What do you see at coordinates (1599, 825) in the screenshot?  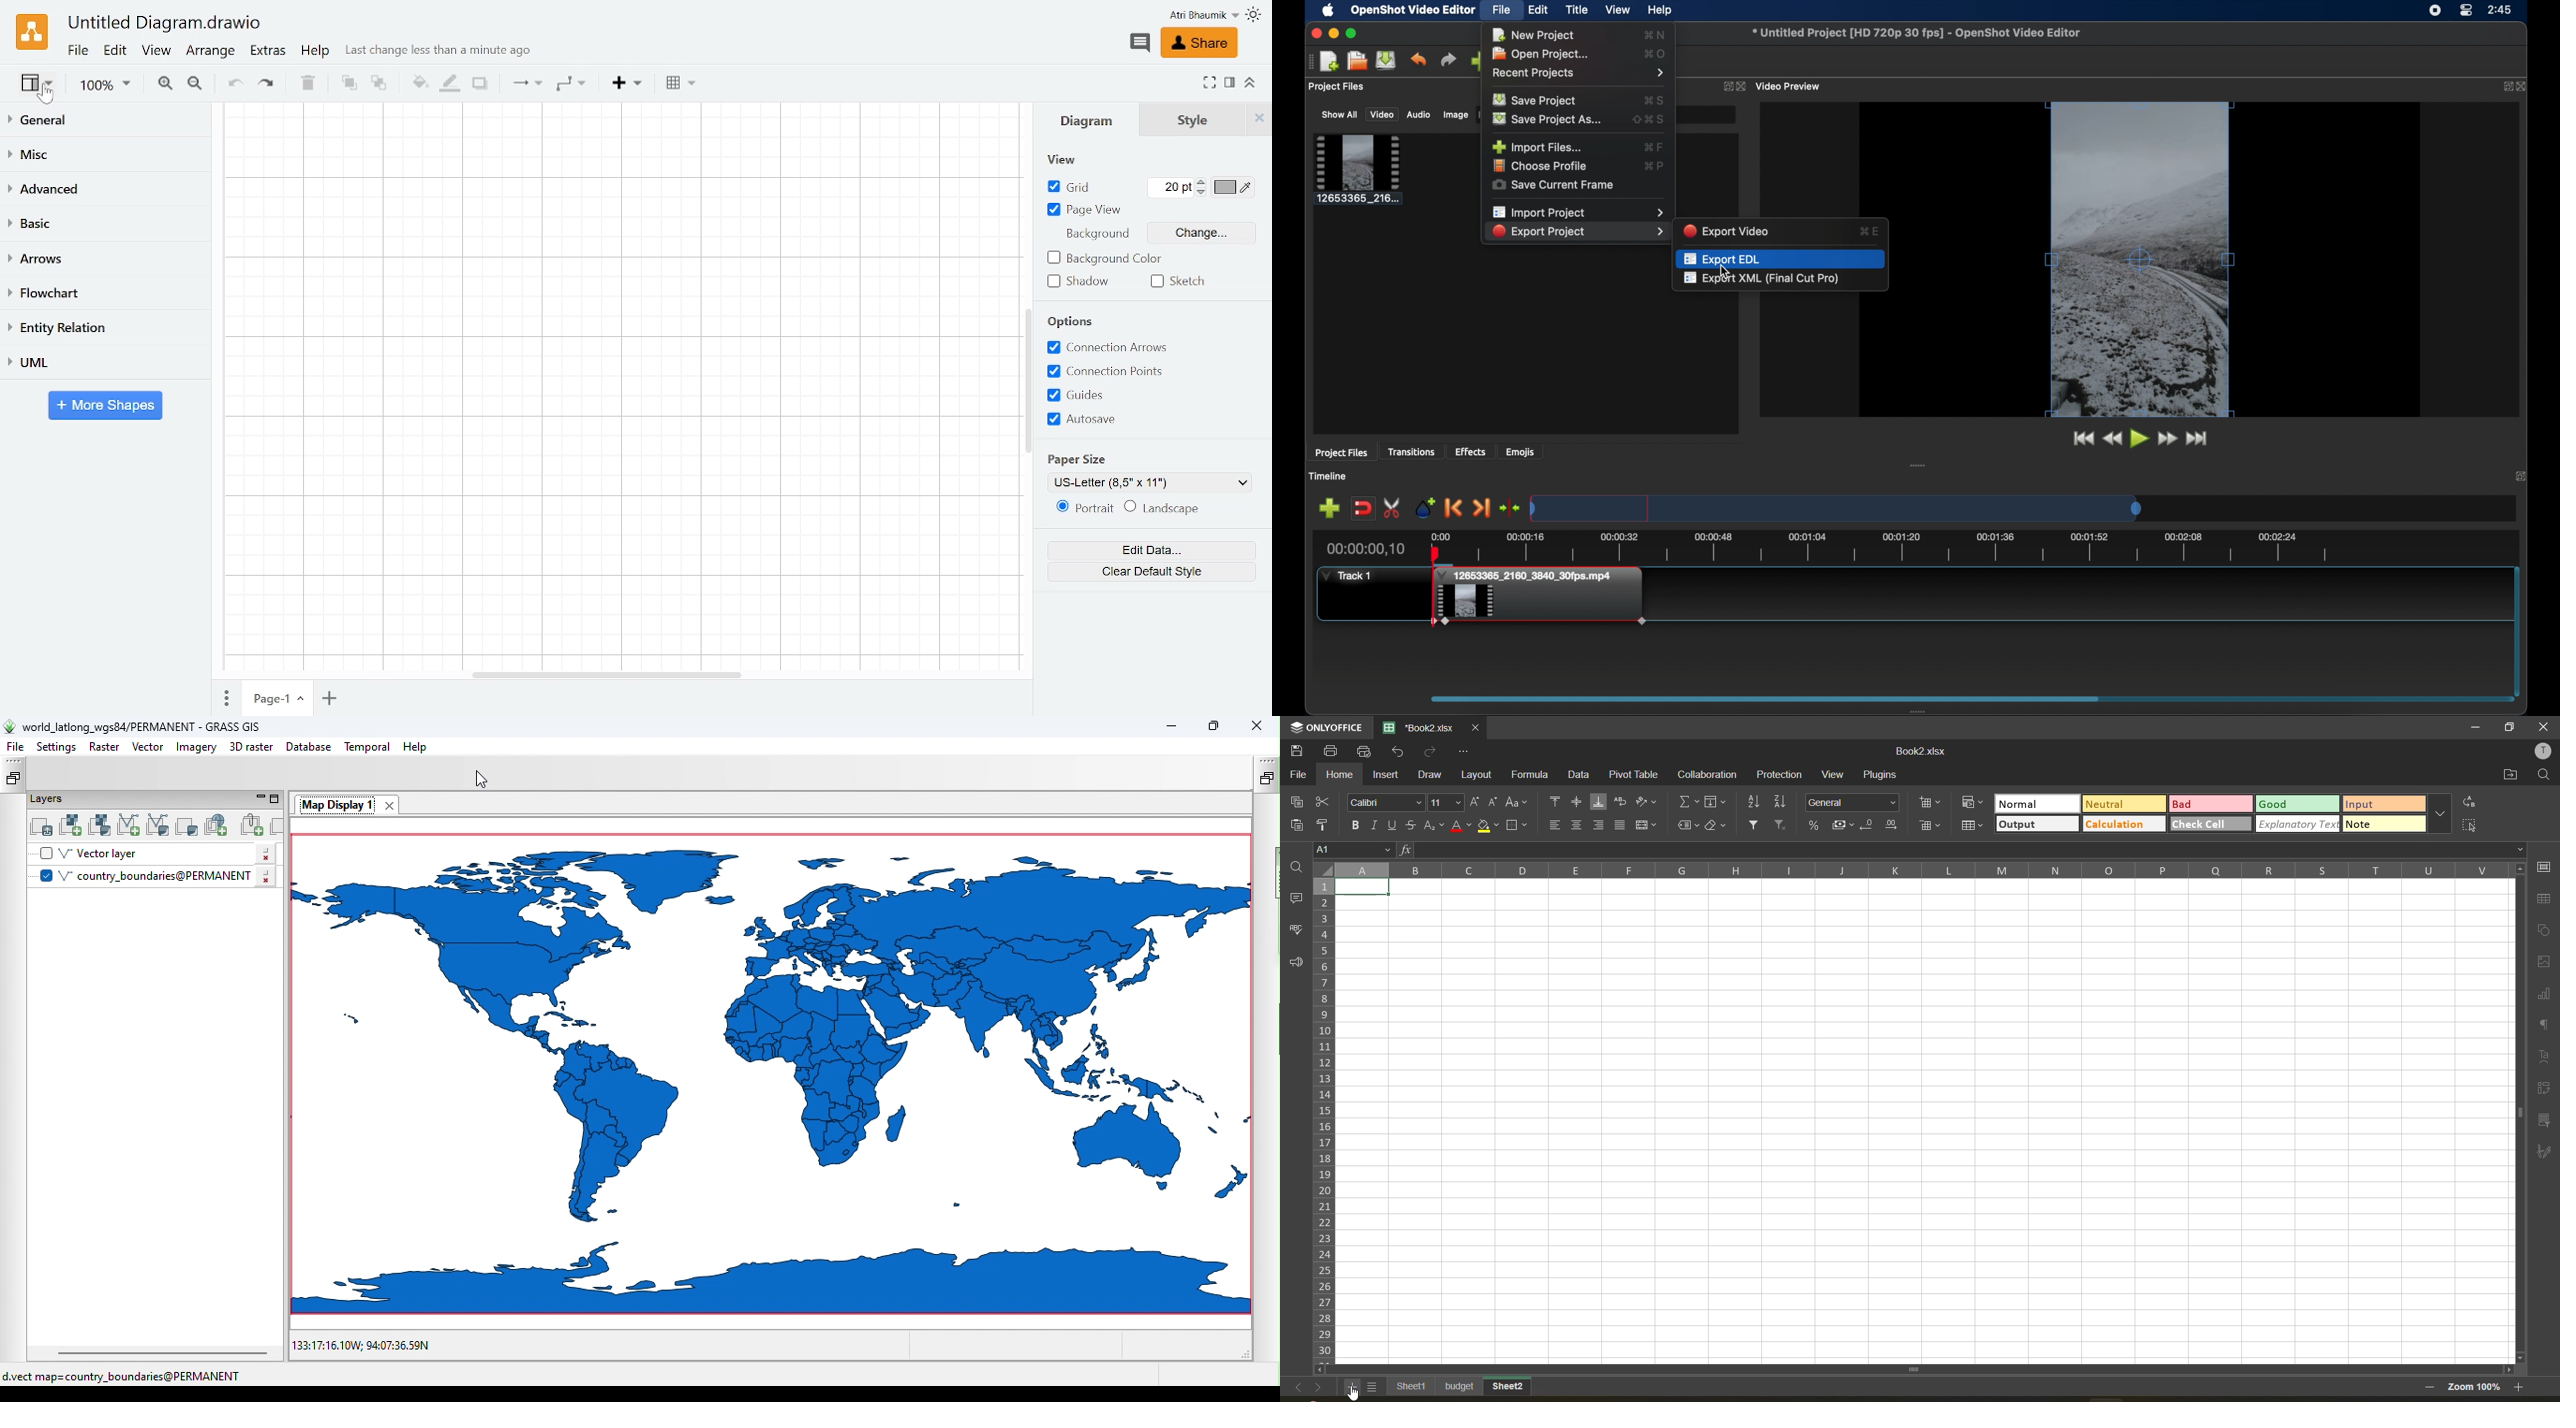 I see `align right` at bounding box center [1599, 825].